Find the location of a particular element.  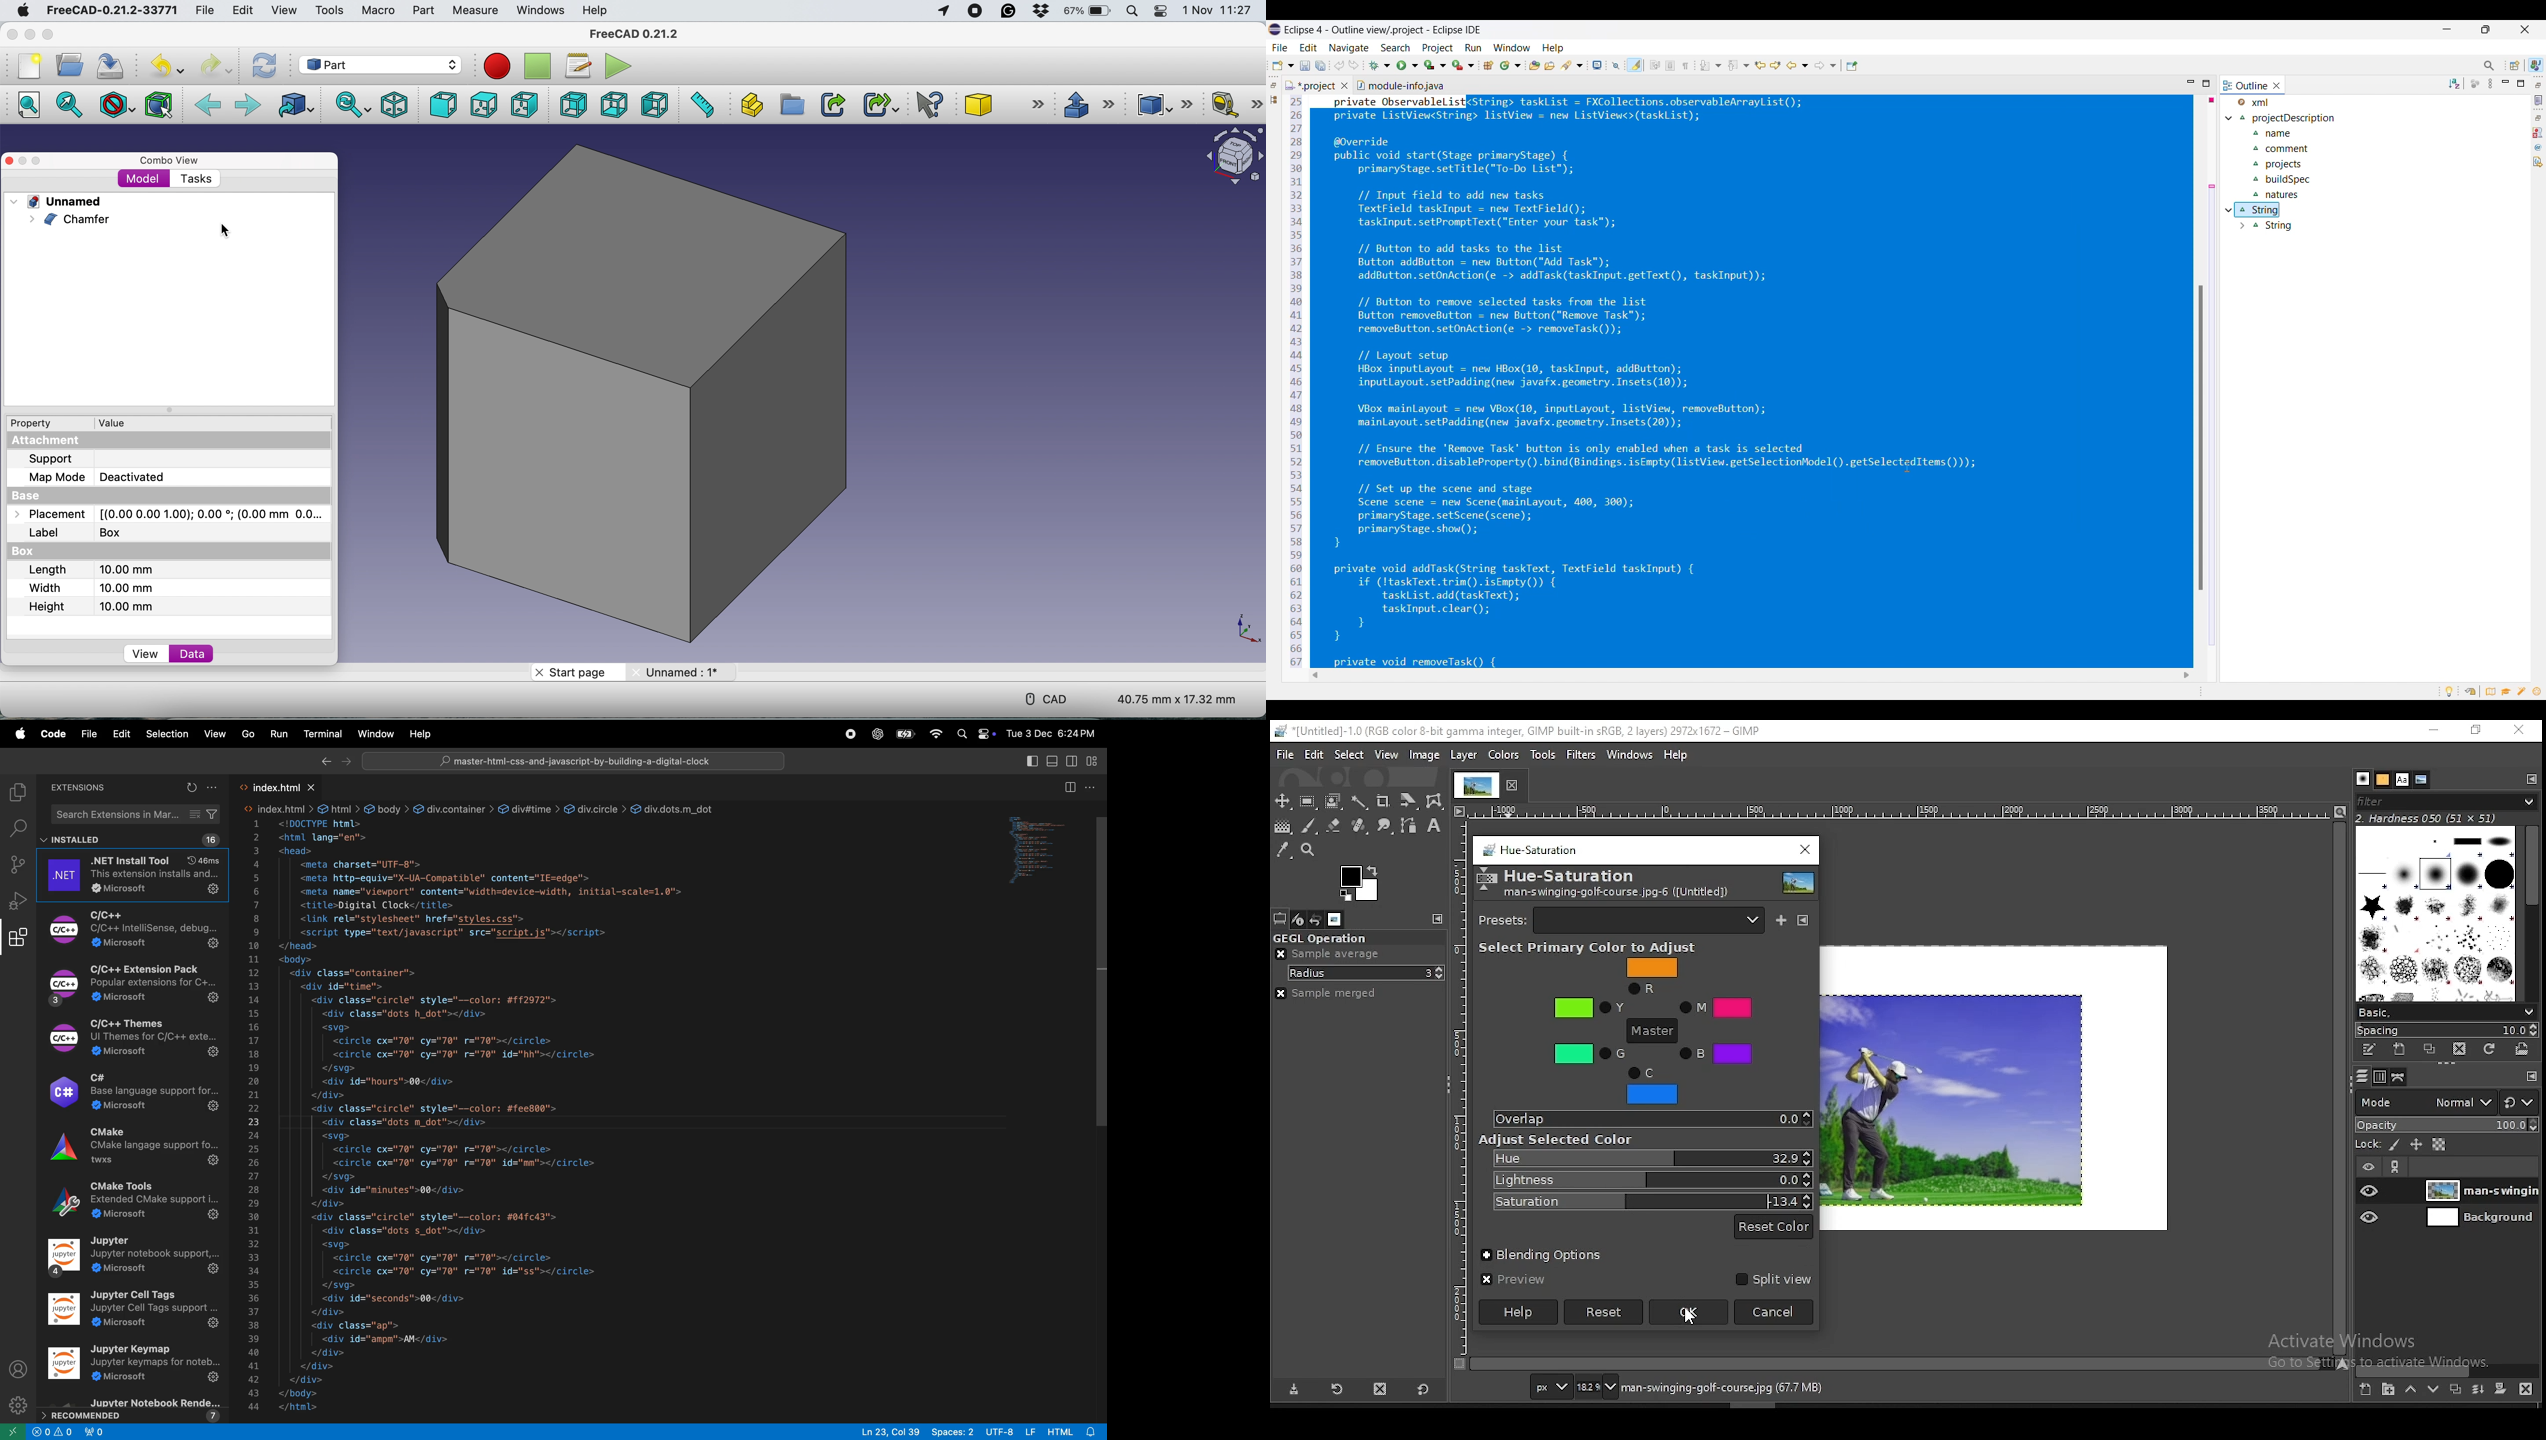

colors is located at coordinates (1505, 755).